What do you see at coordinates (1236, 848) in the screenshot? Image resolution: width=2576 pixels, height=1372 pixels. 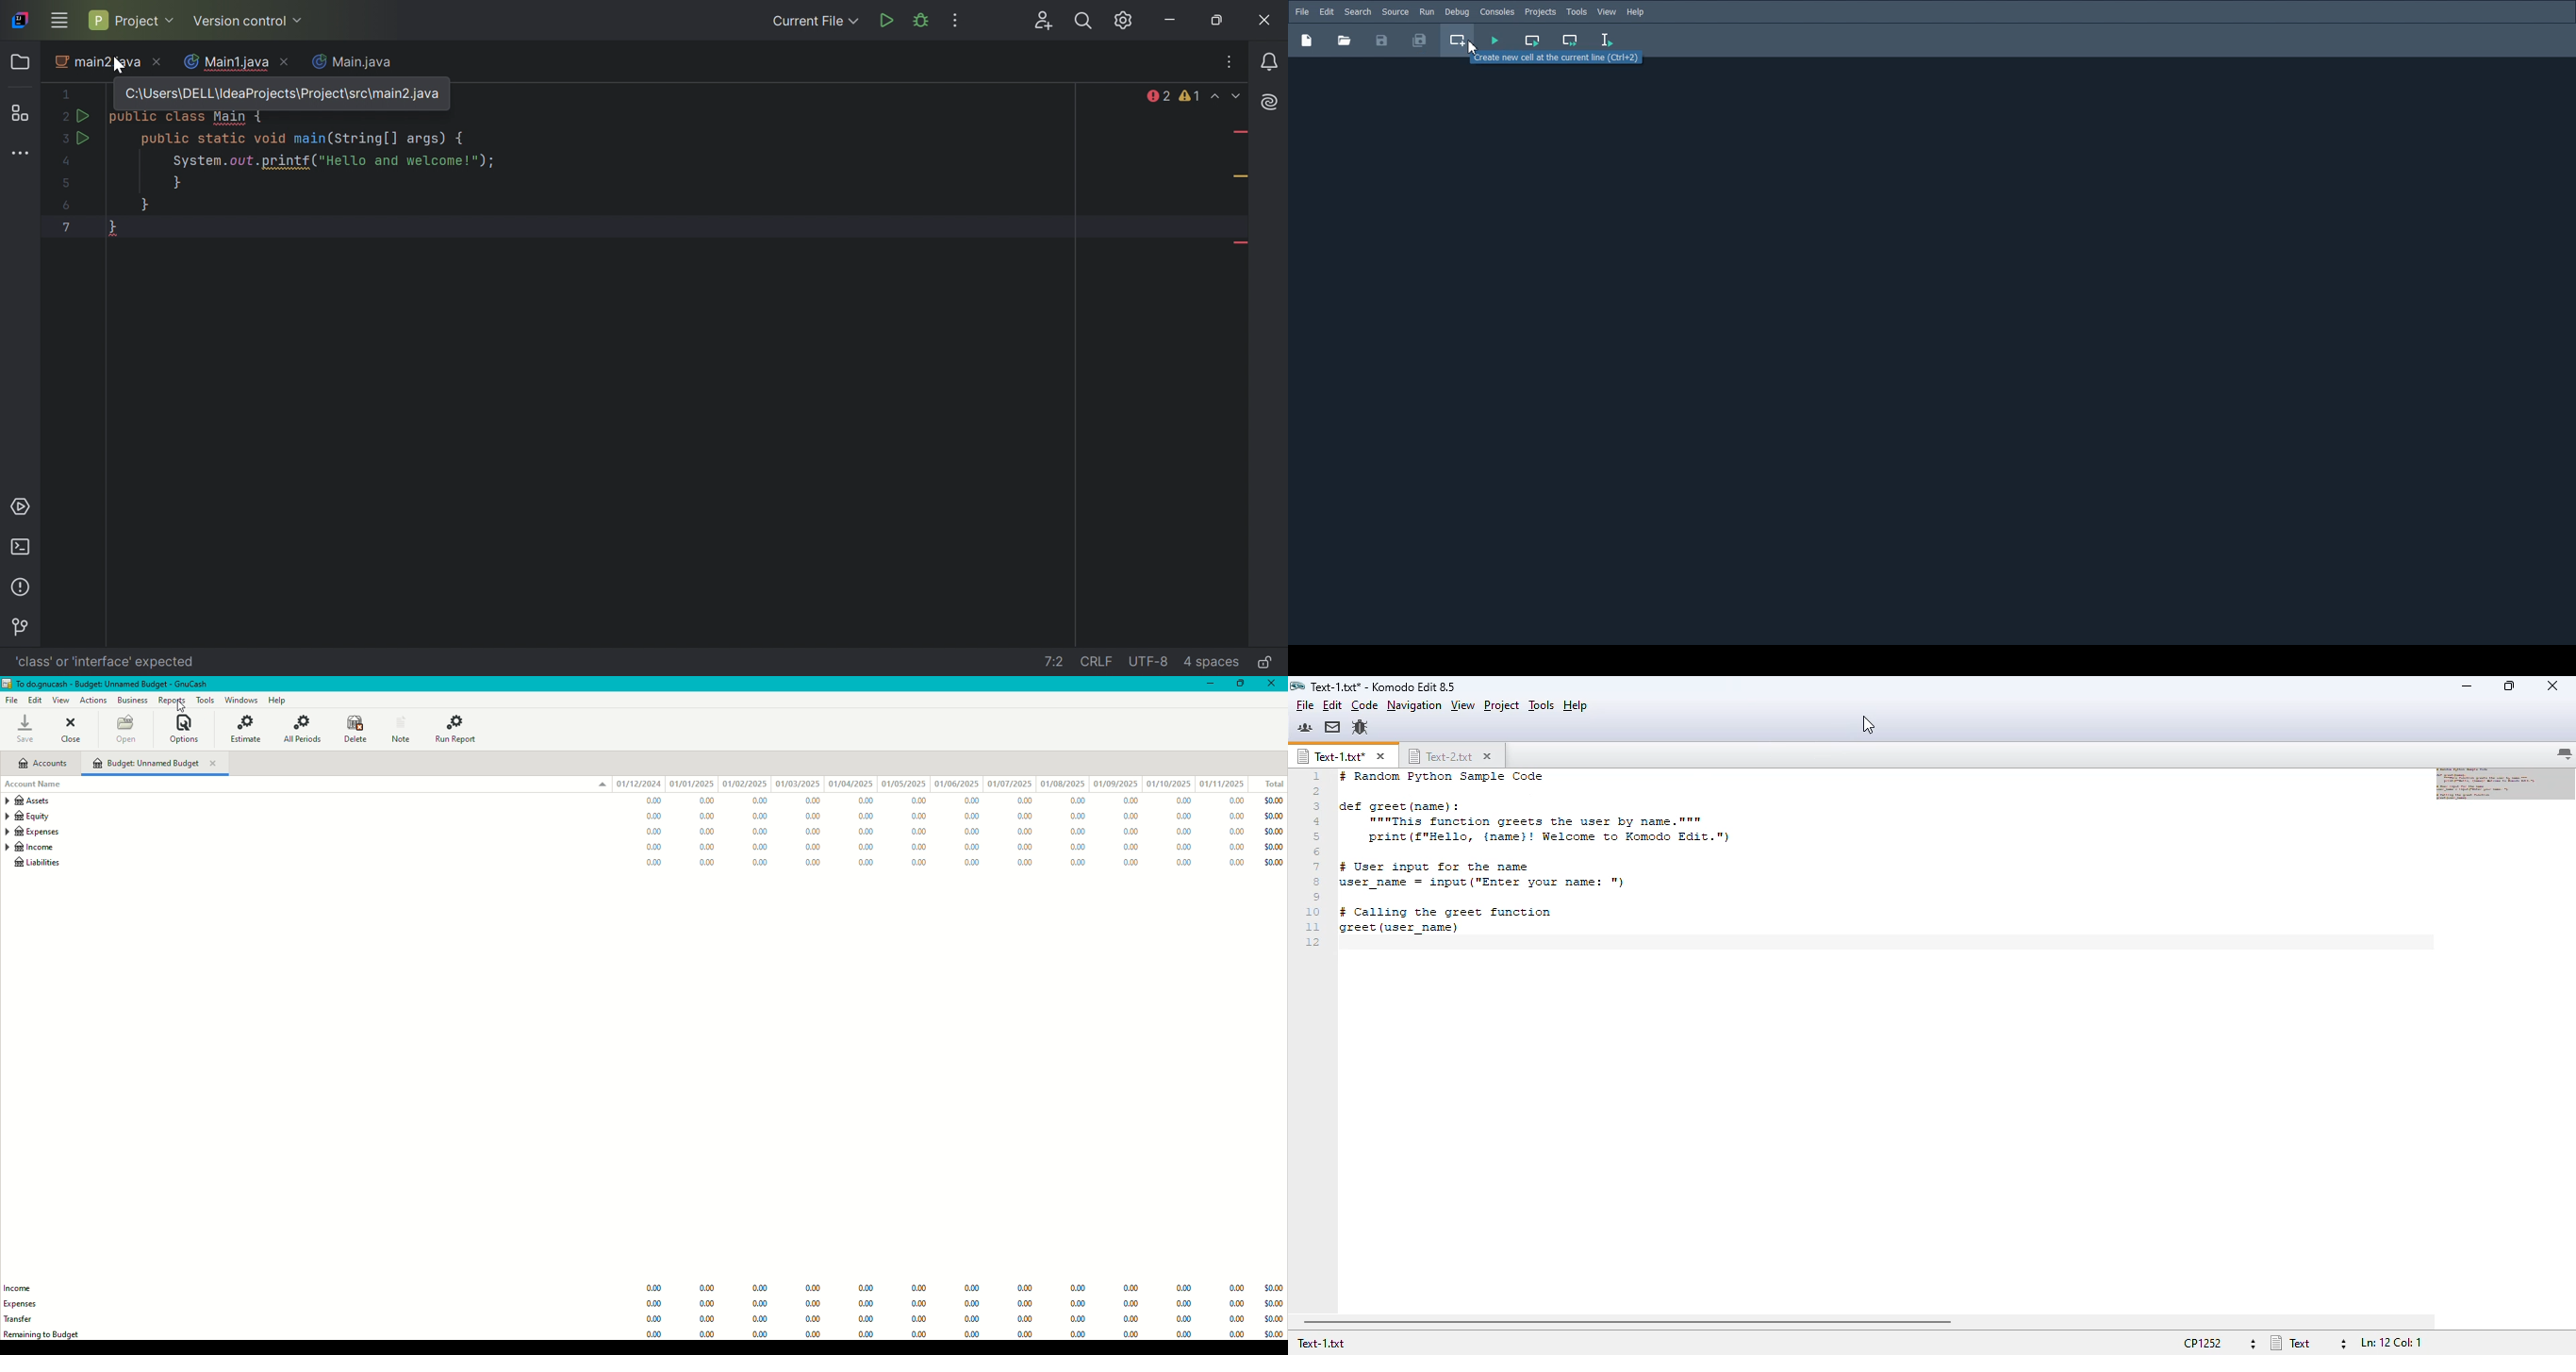 I see `0.00` at bounding box center [1236, 848].